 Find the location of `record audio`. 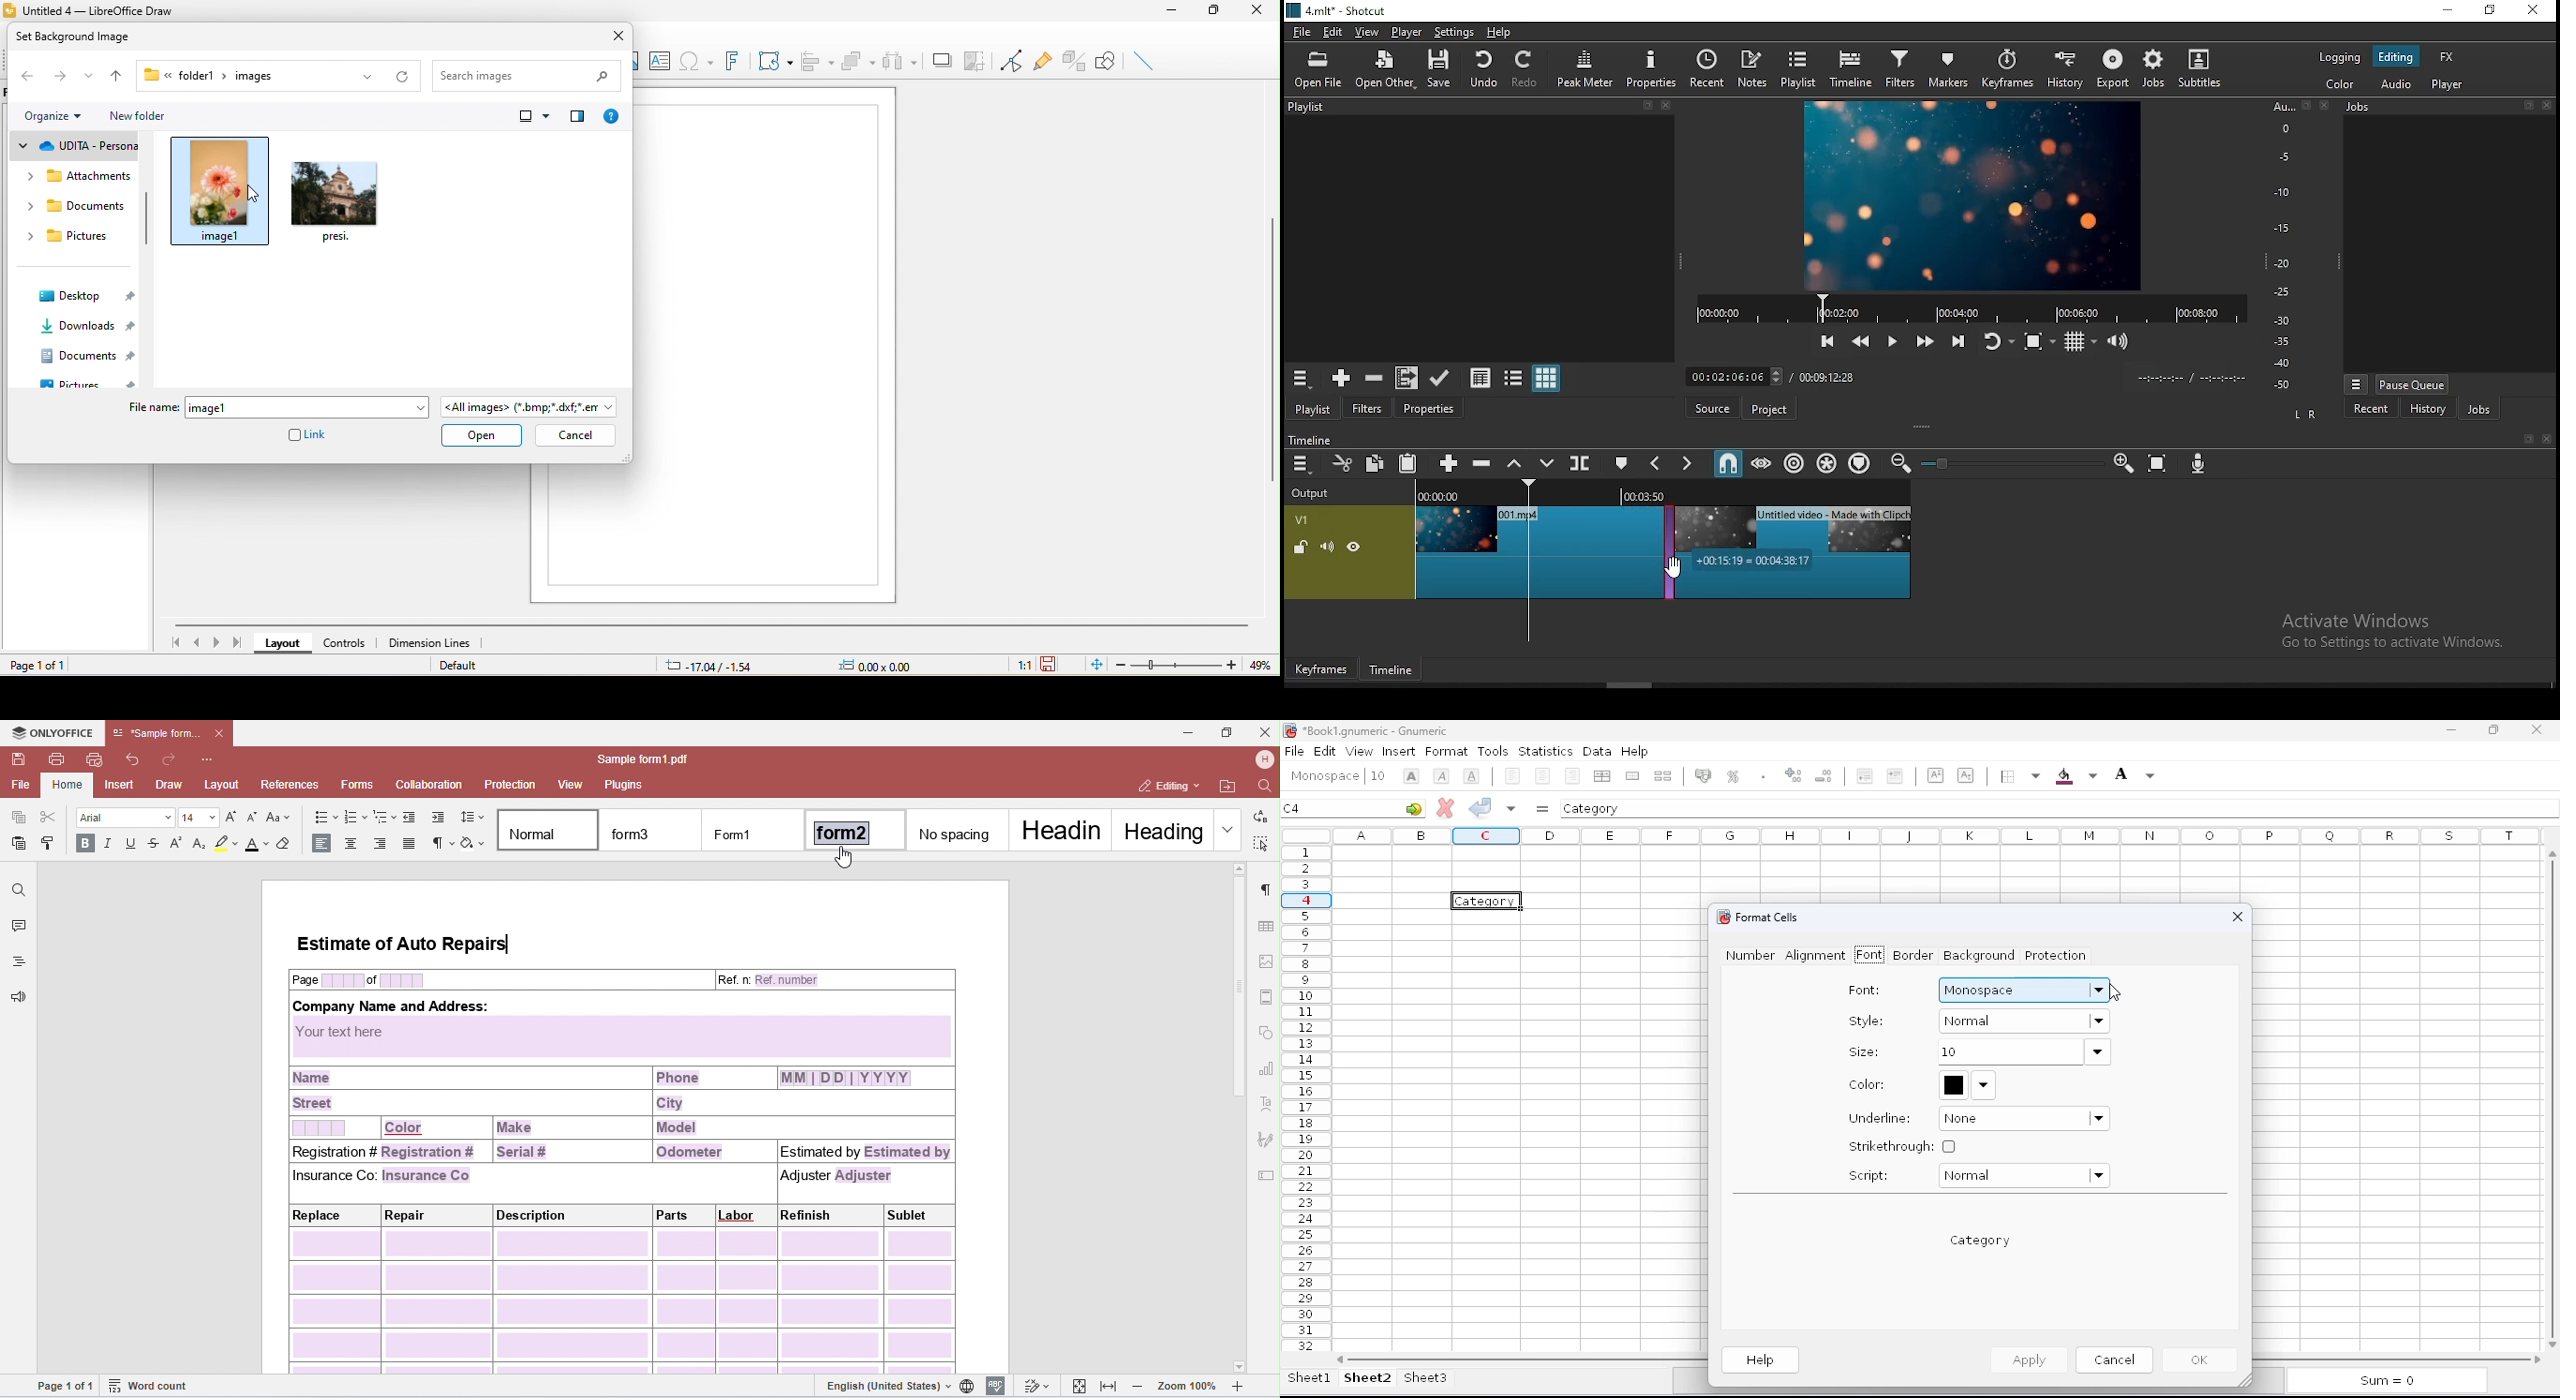

record audio is located at coordinates (2198, 464).